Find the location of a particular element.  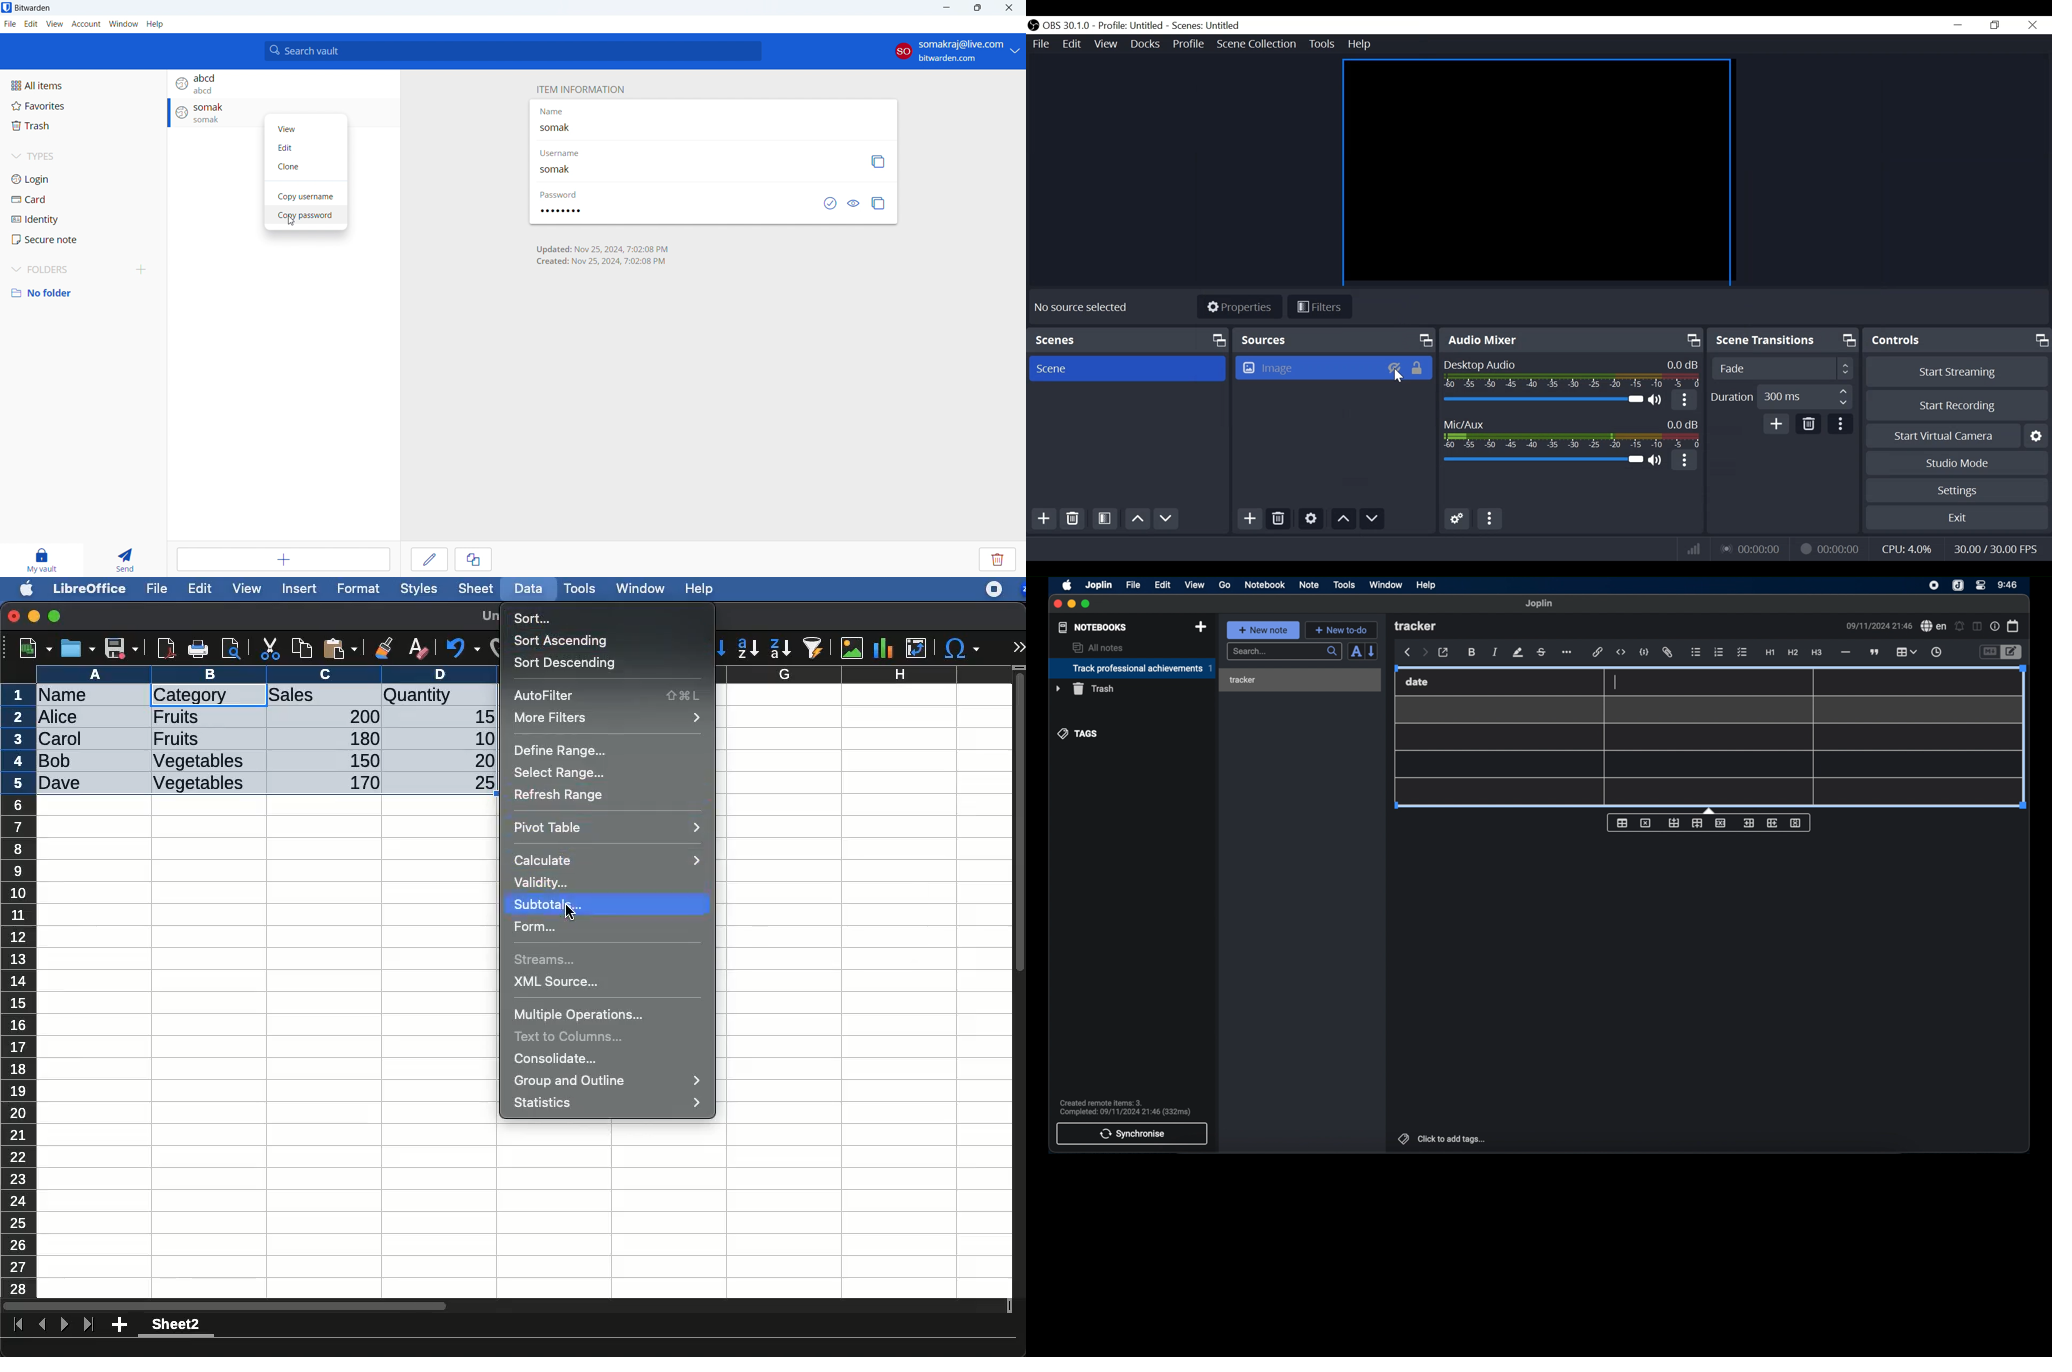

view is located at coordinates (55, 24).